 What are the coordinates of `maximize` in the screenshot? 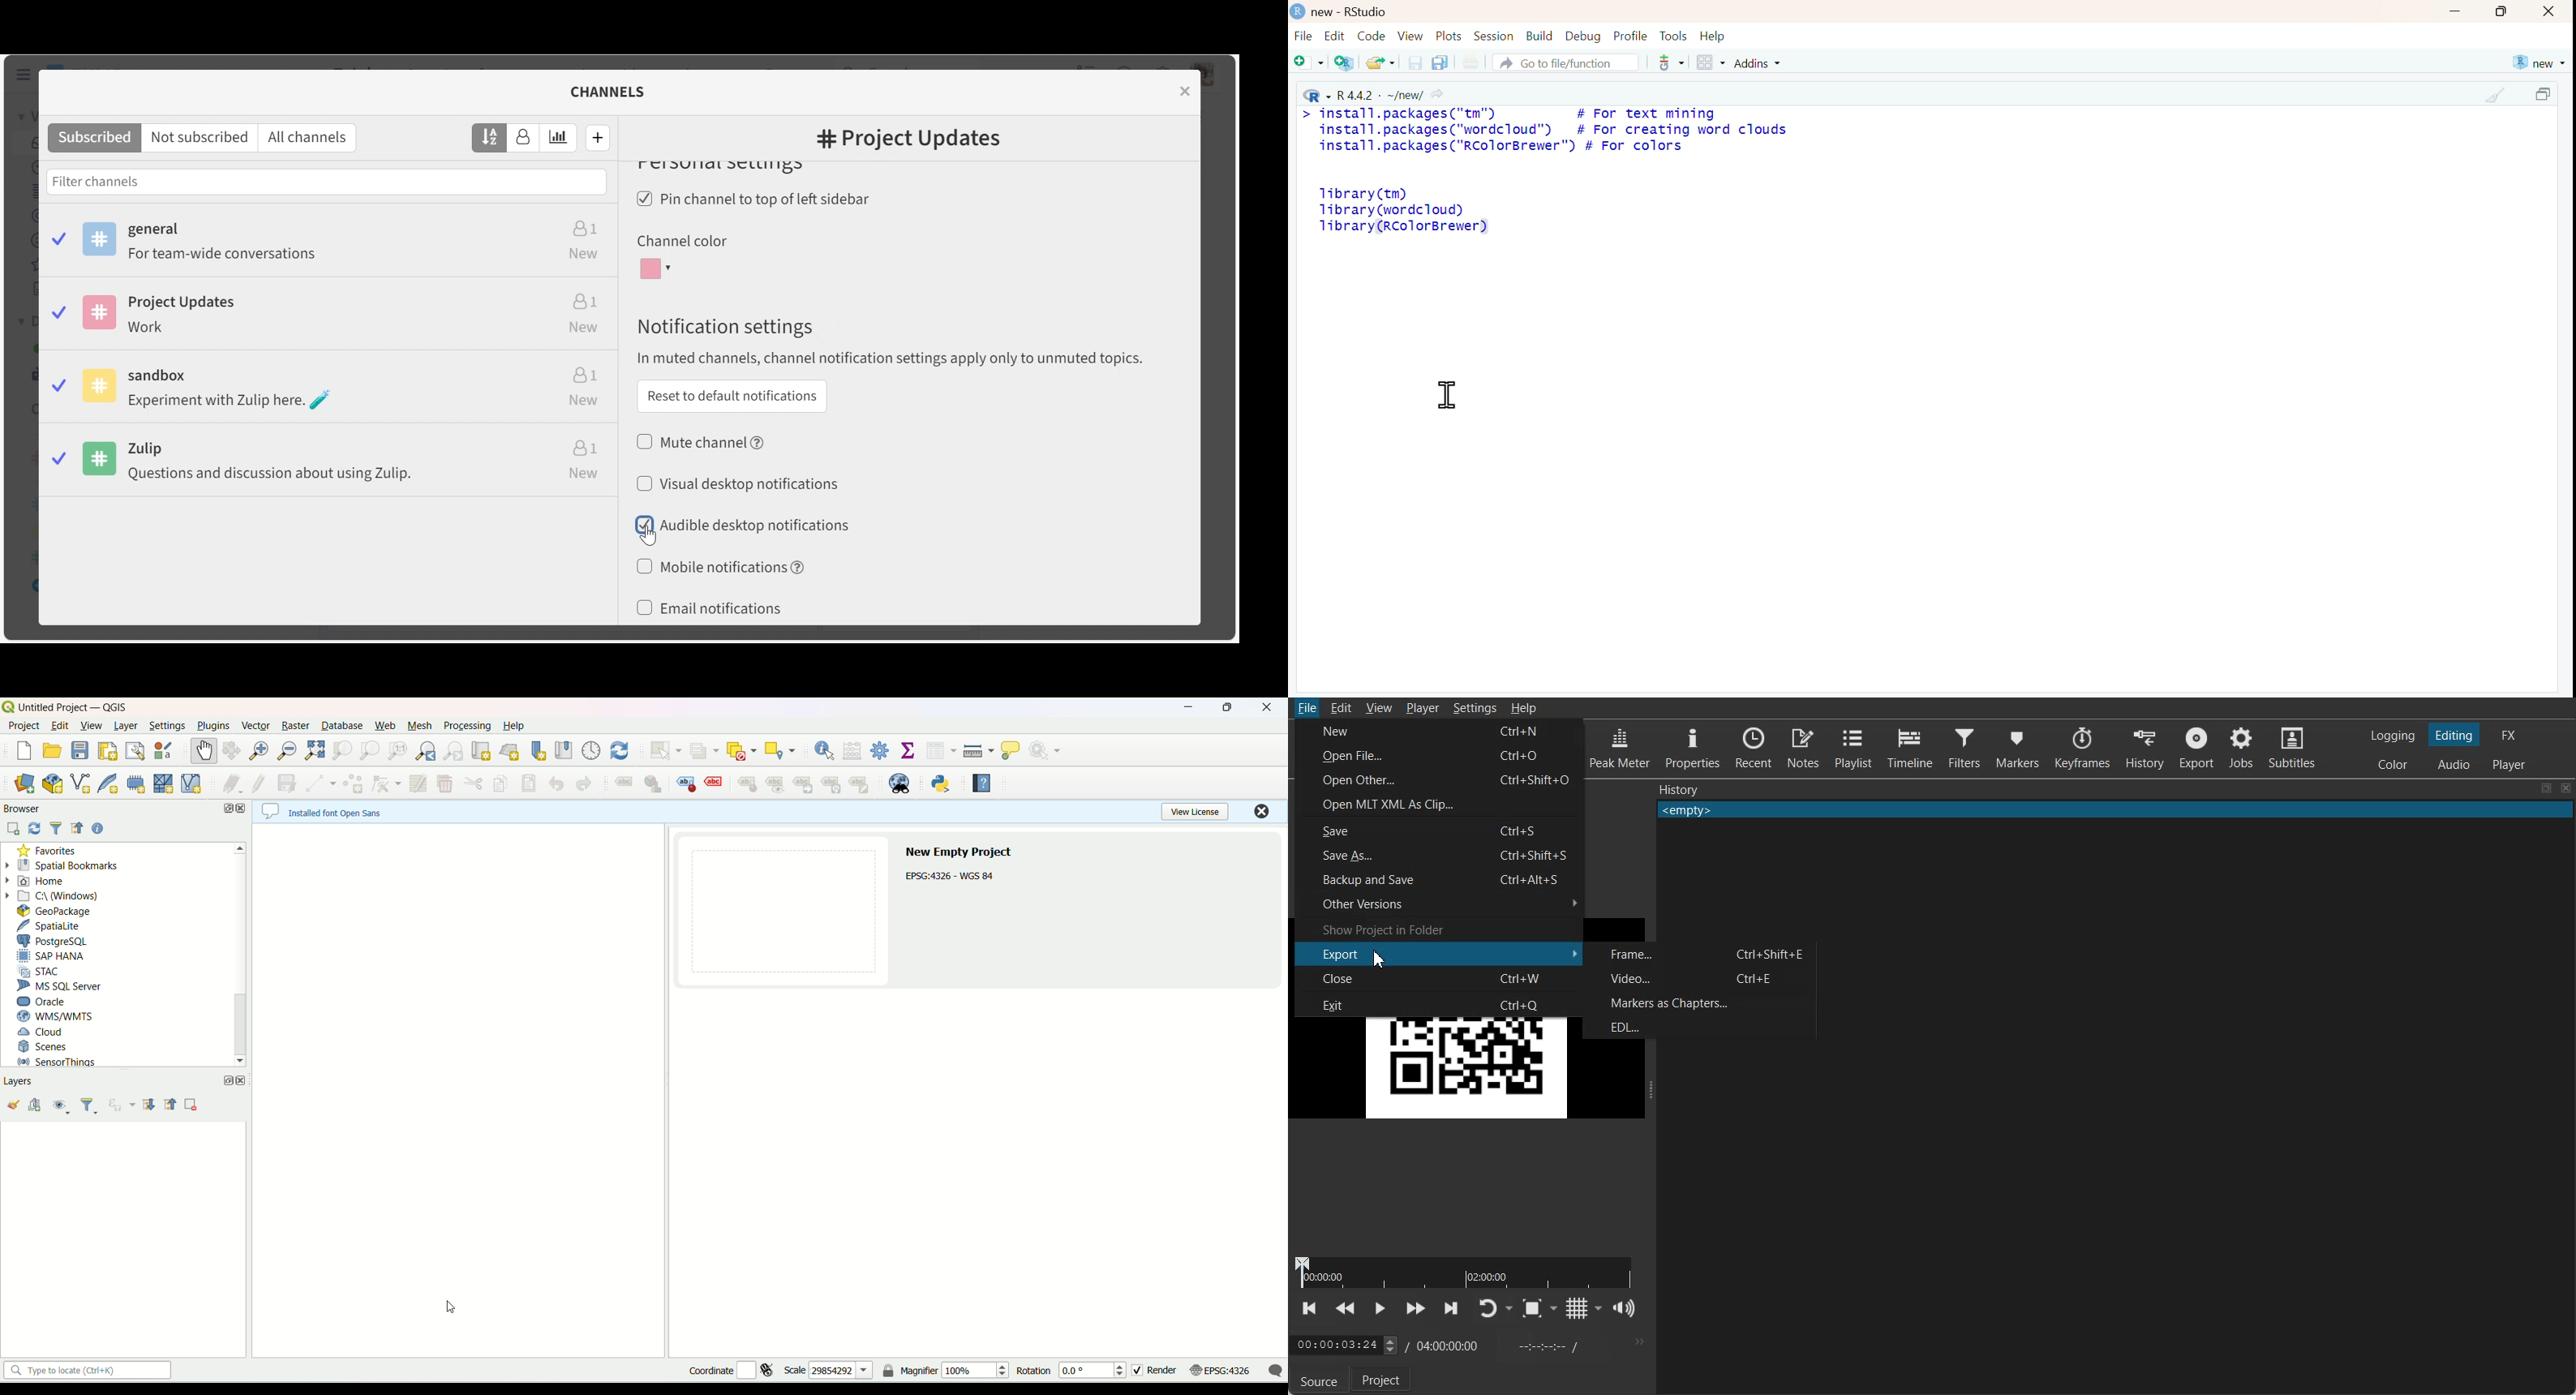 It's located at (2504, 11).